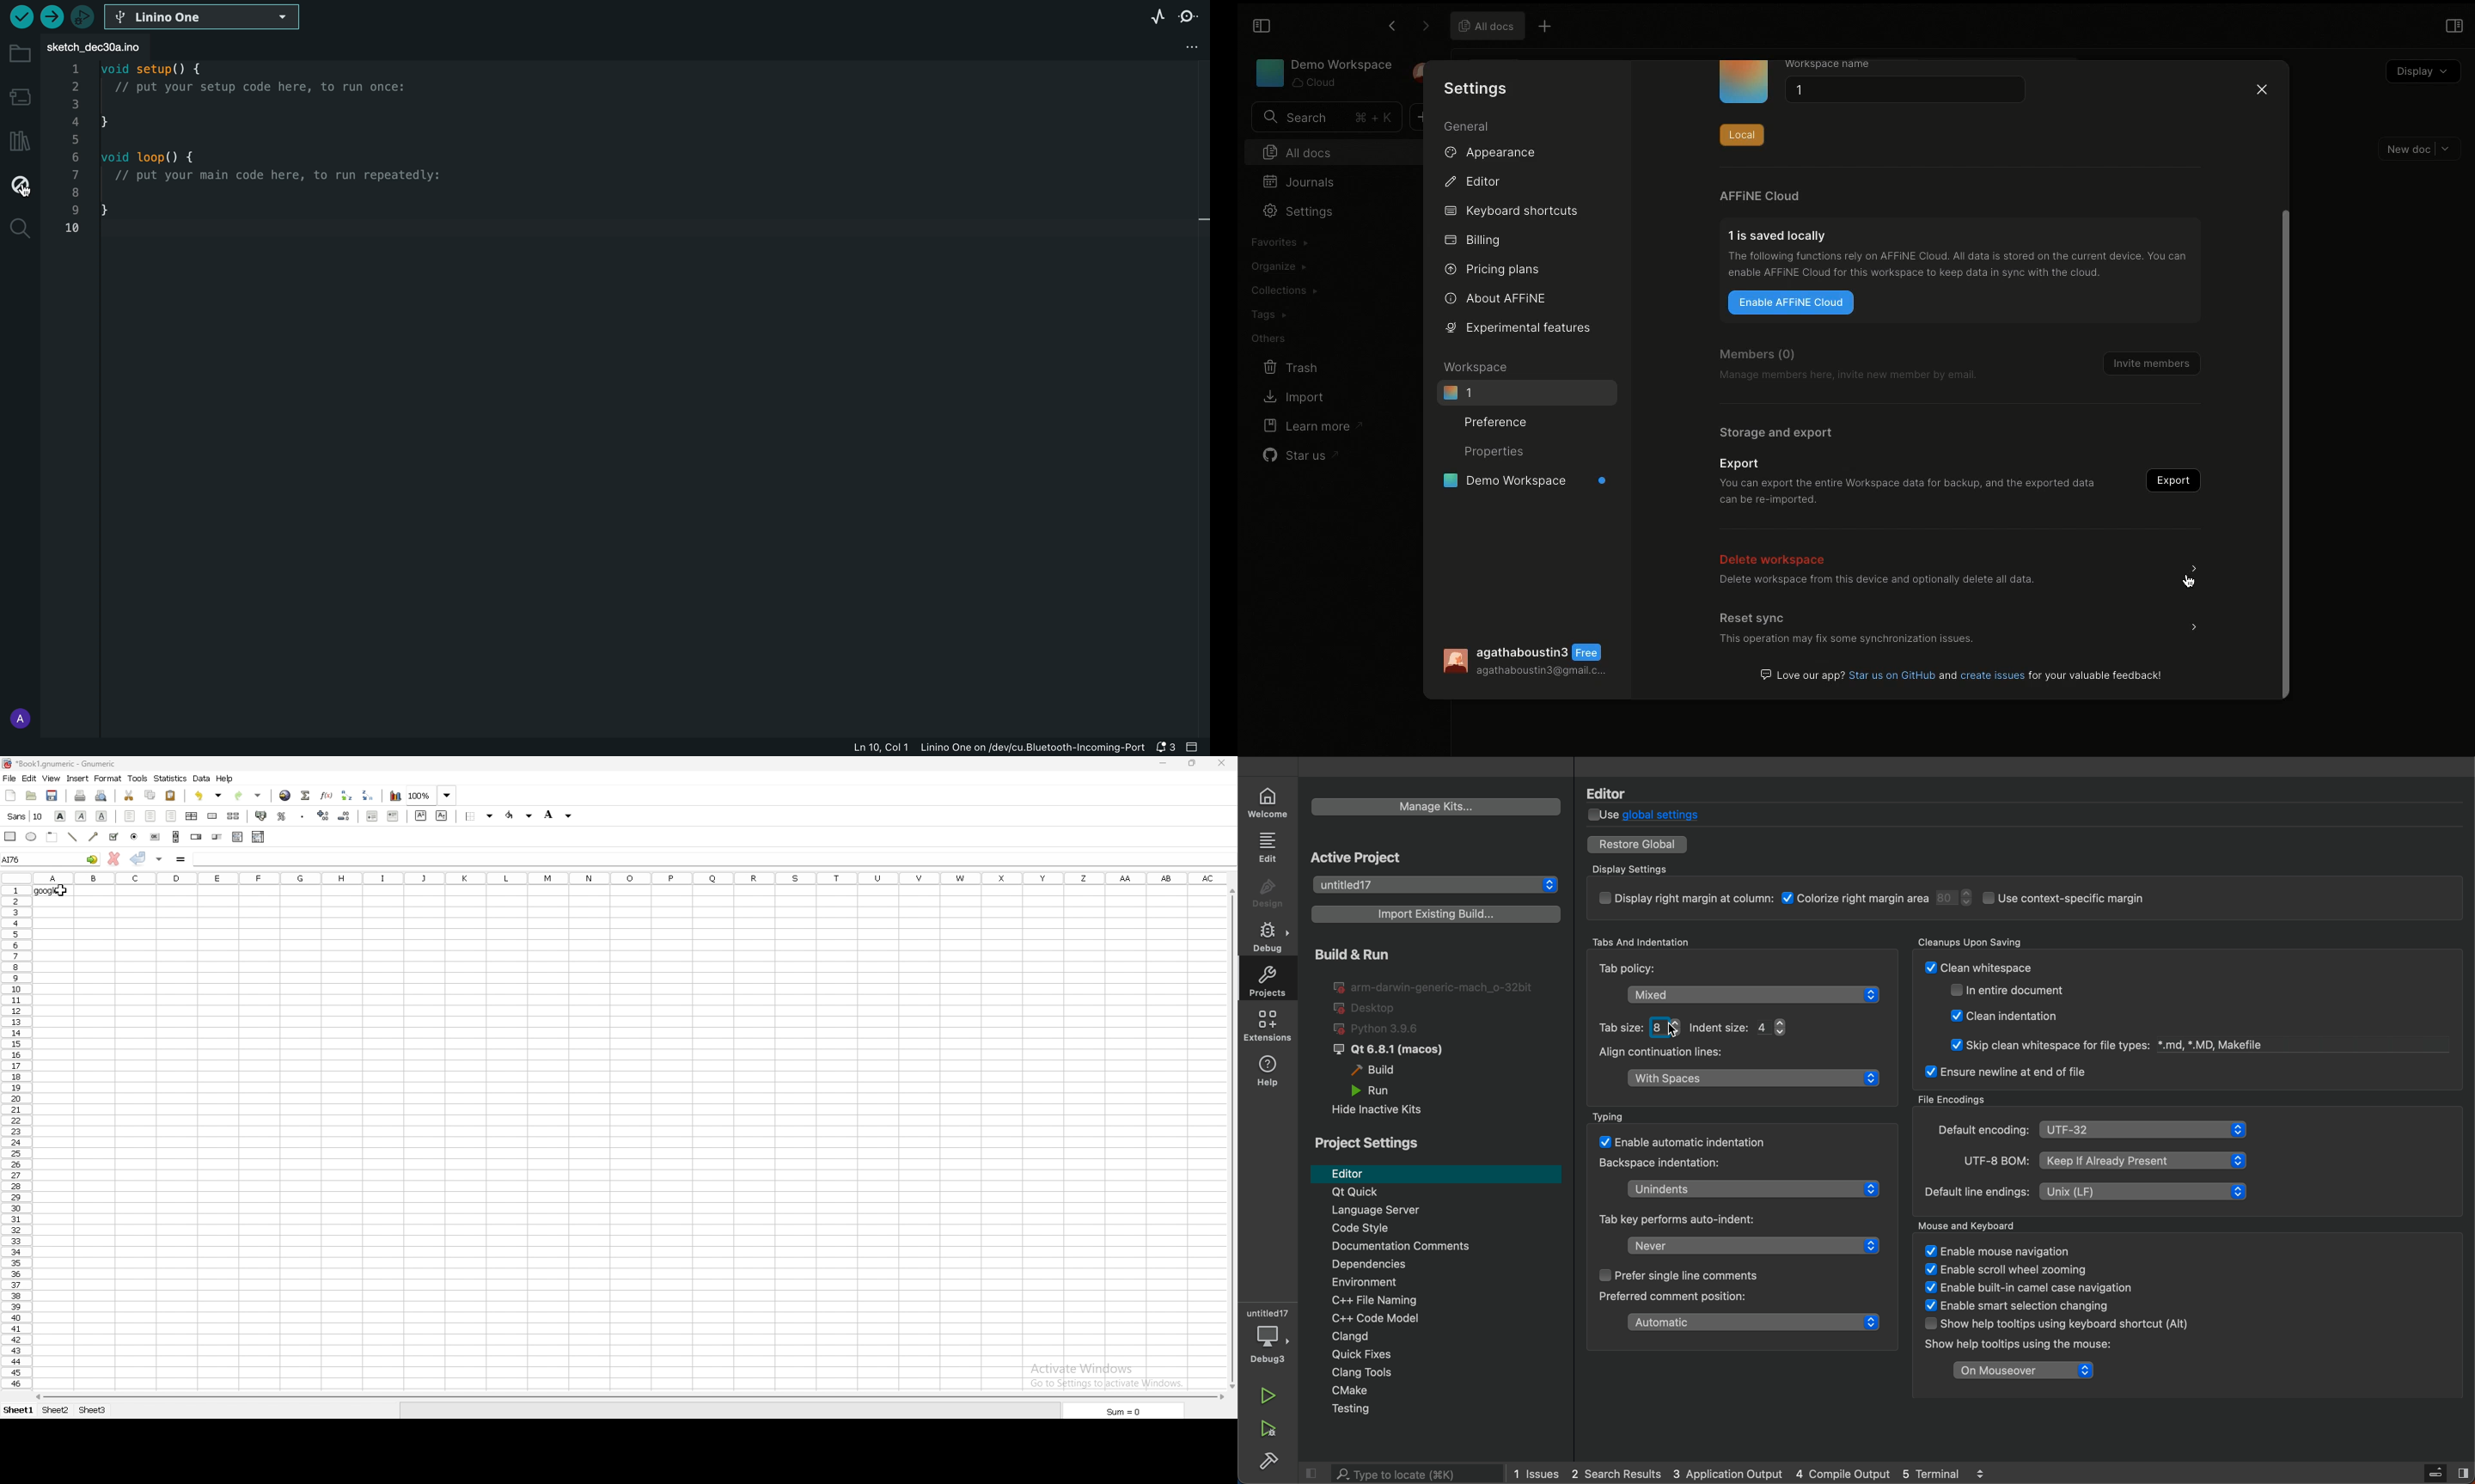 The height and width of the screenshot is (1484, 2492). What do you see at coordinates (1853, 376) in the screenshot?
I see `Manage members here, invite new member by email` at bounding box center [1853, 376].